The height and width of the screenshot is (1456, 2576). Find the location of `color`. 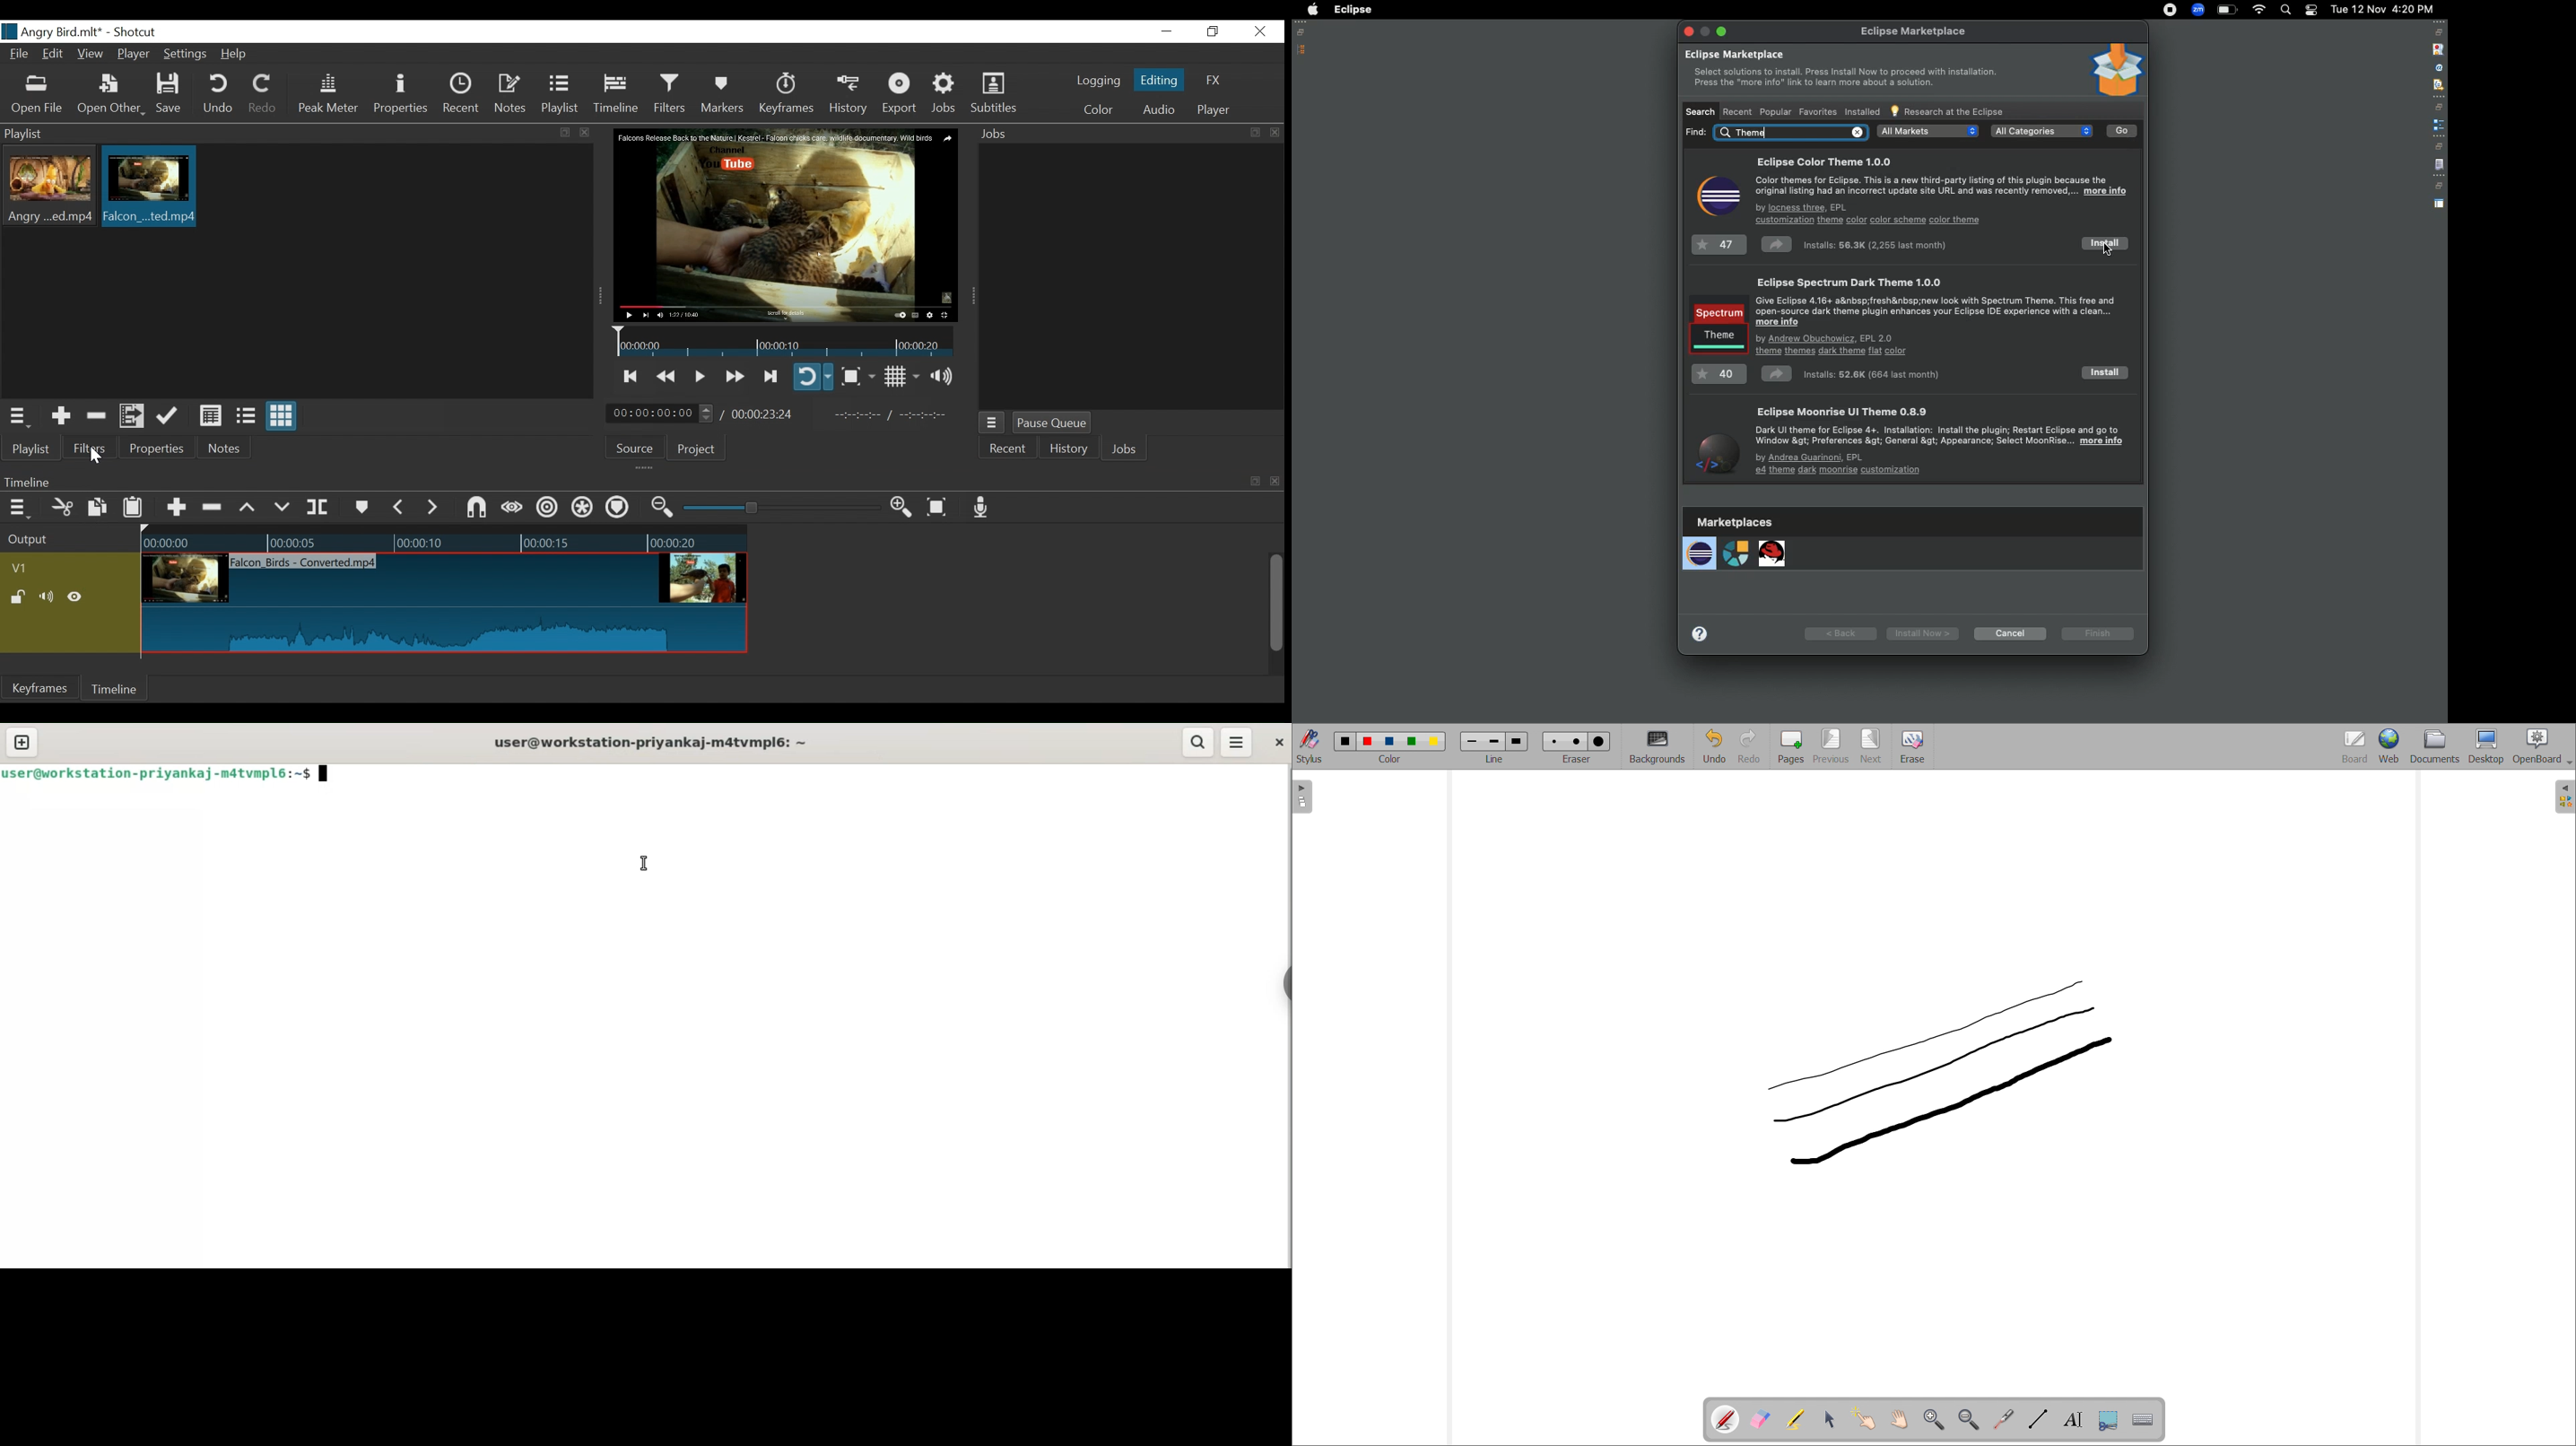

color is located at coordinates (1369, 741).